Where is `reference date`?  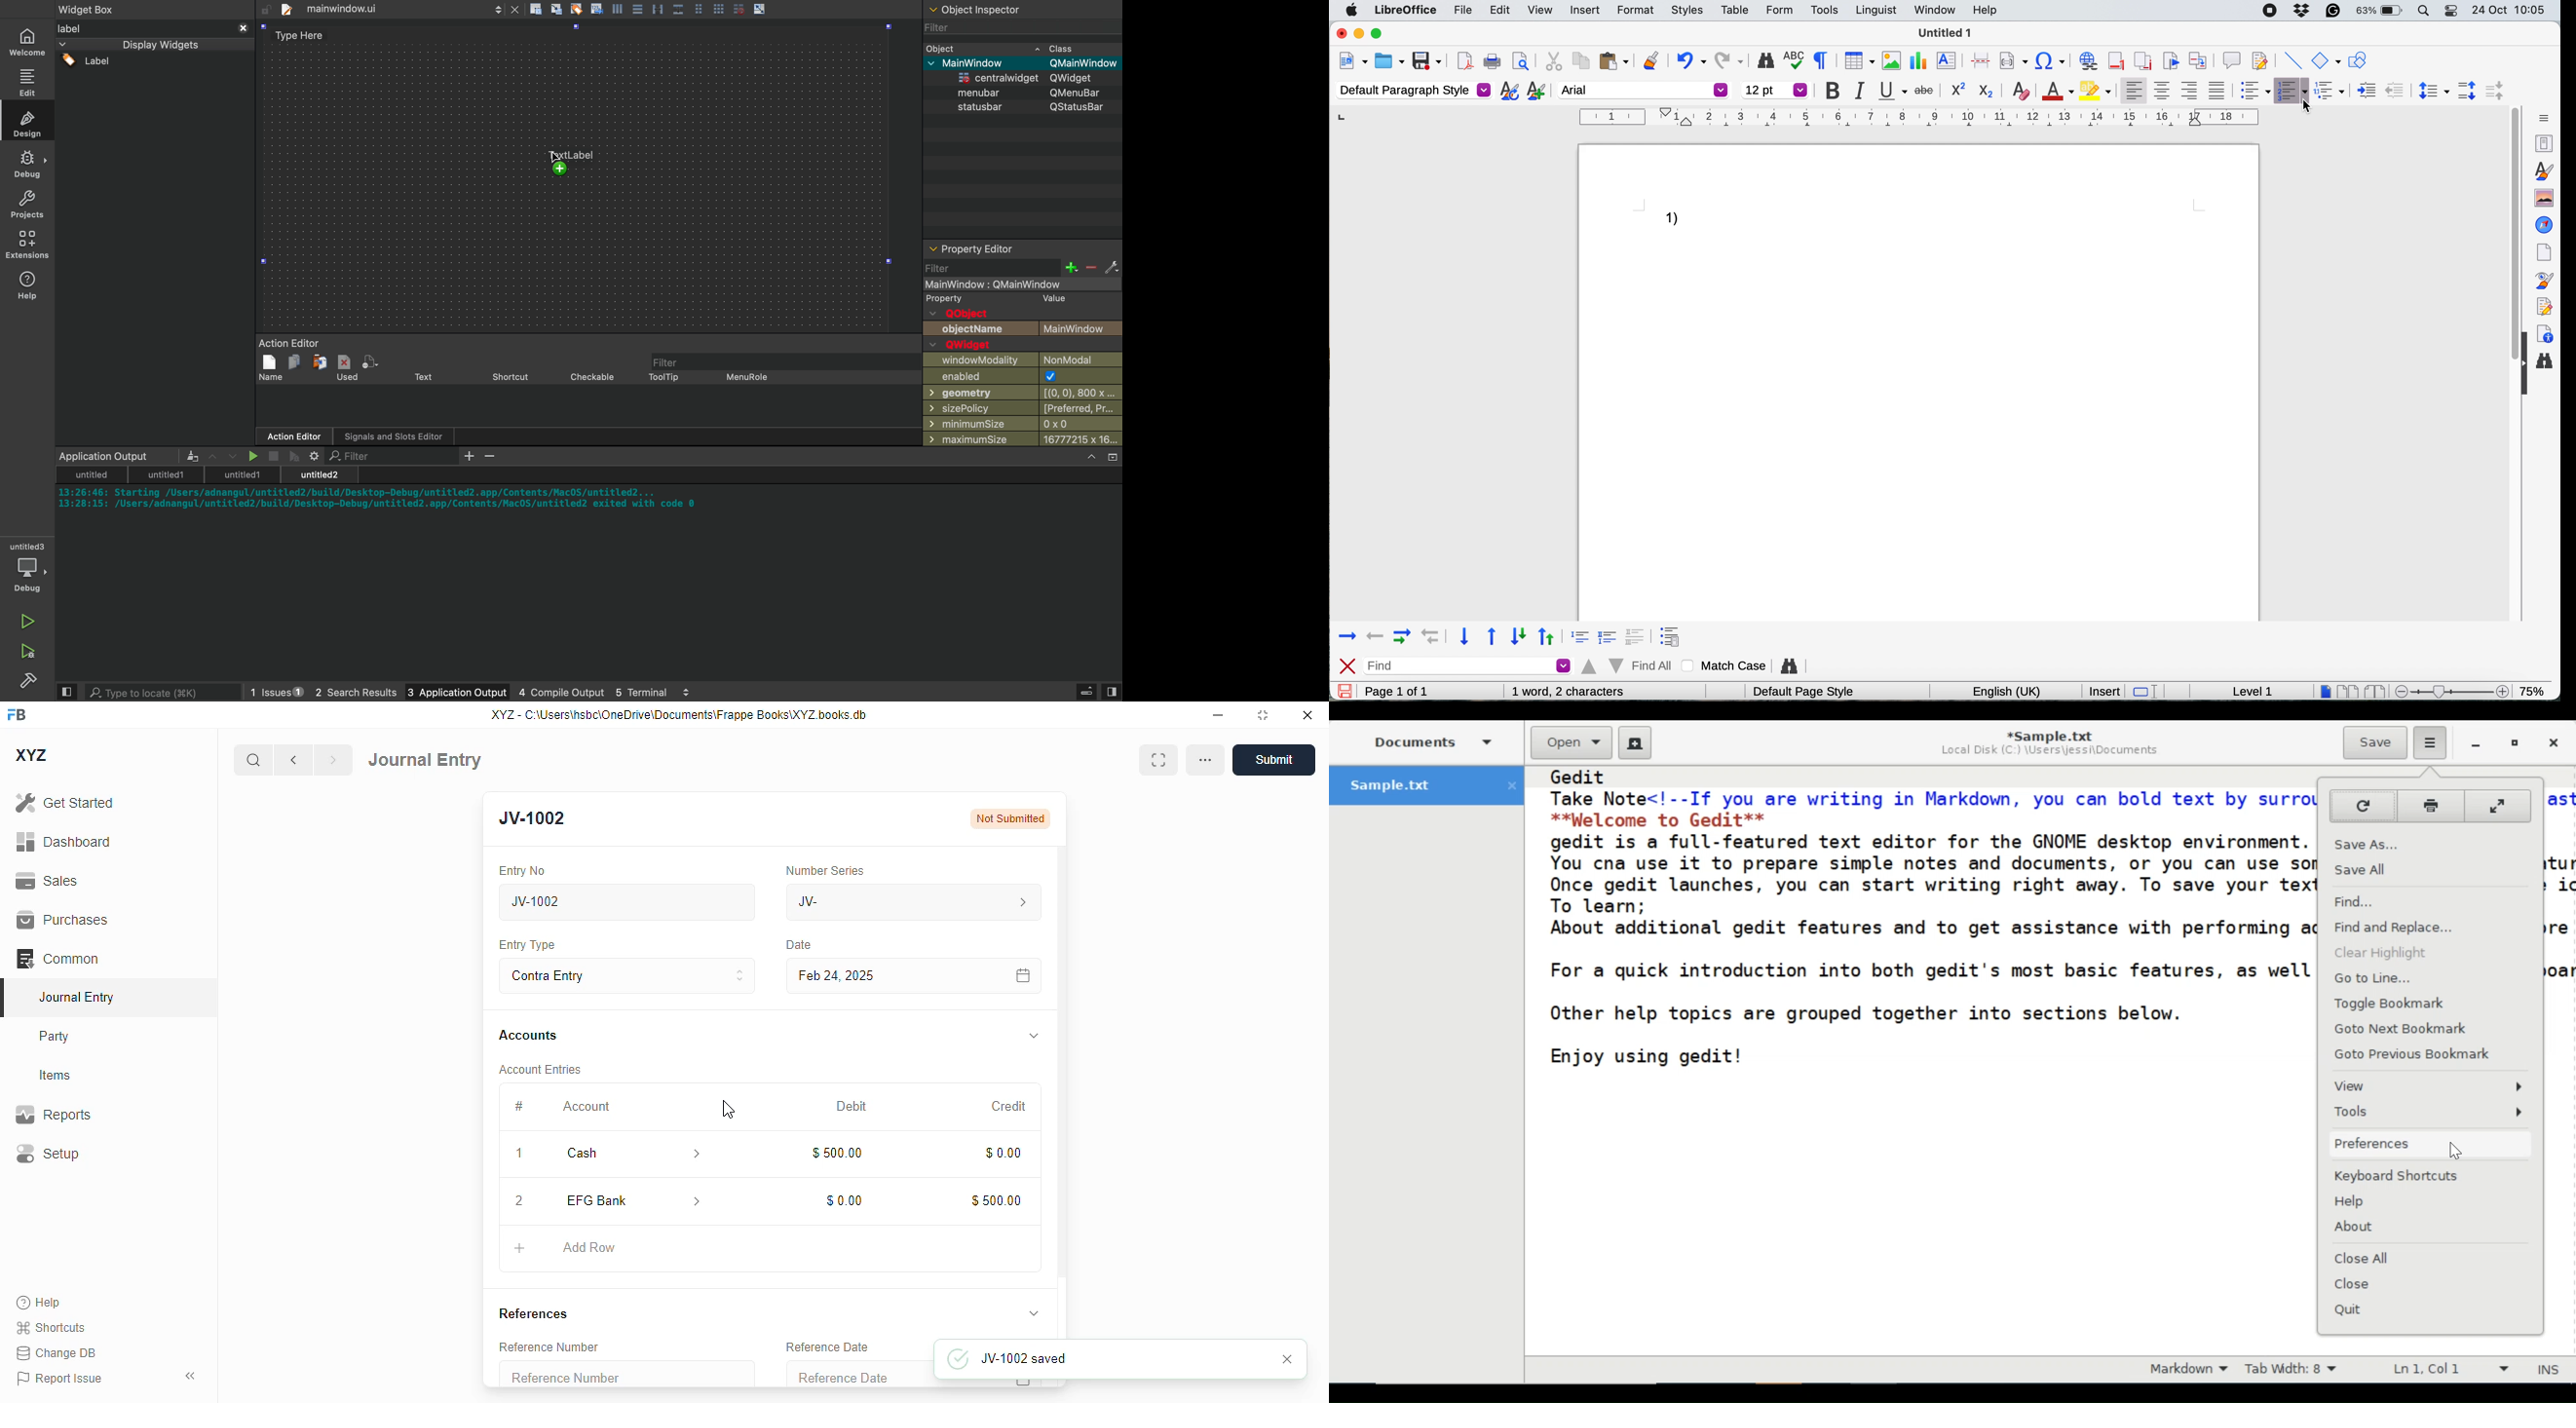
reference date is located at coordinates (828, 1346).